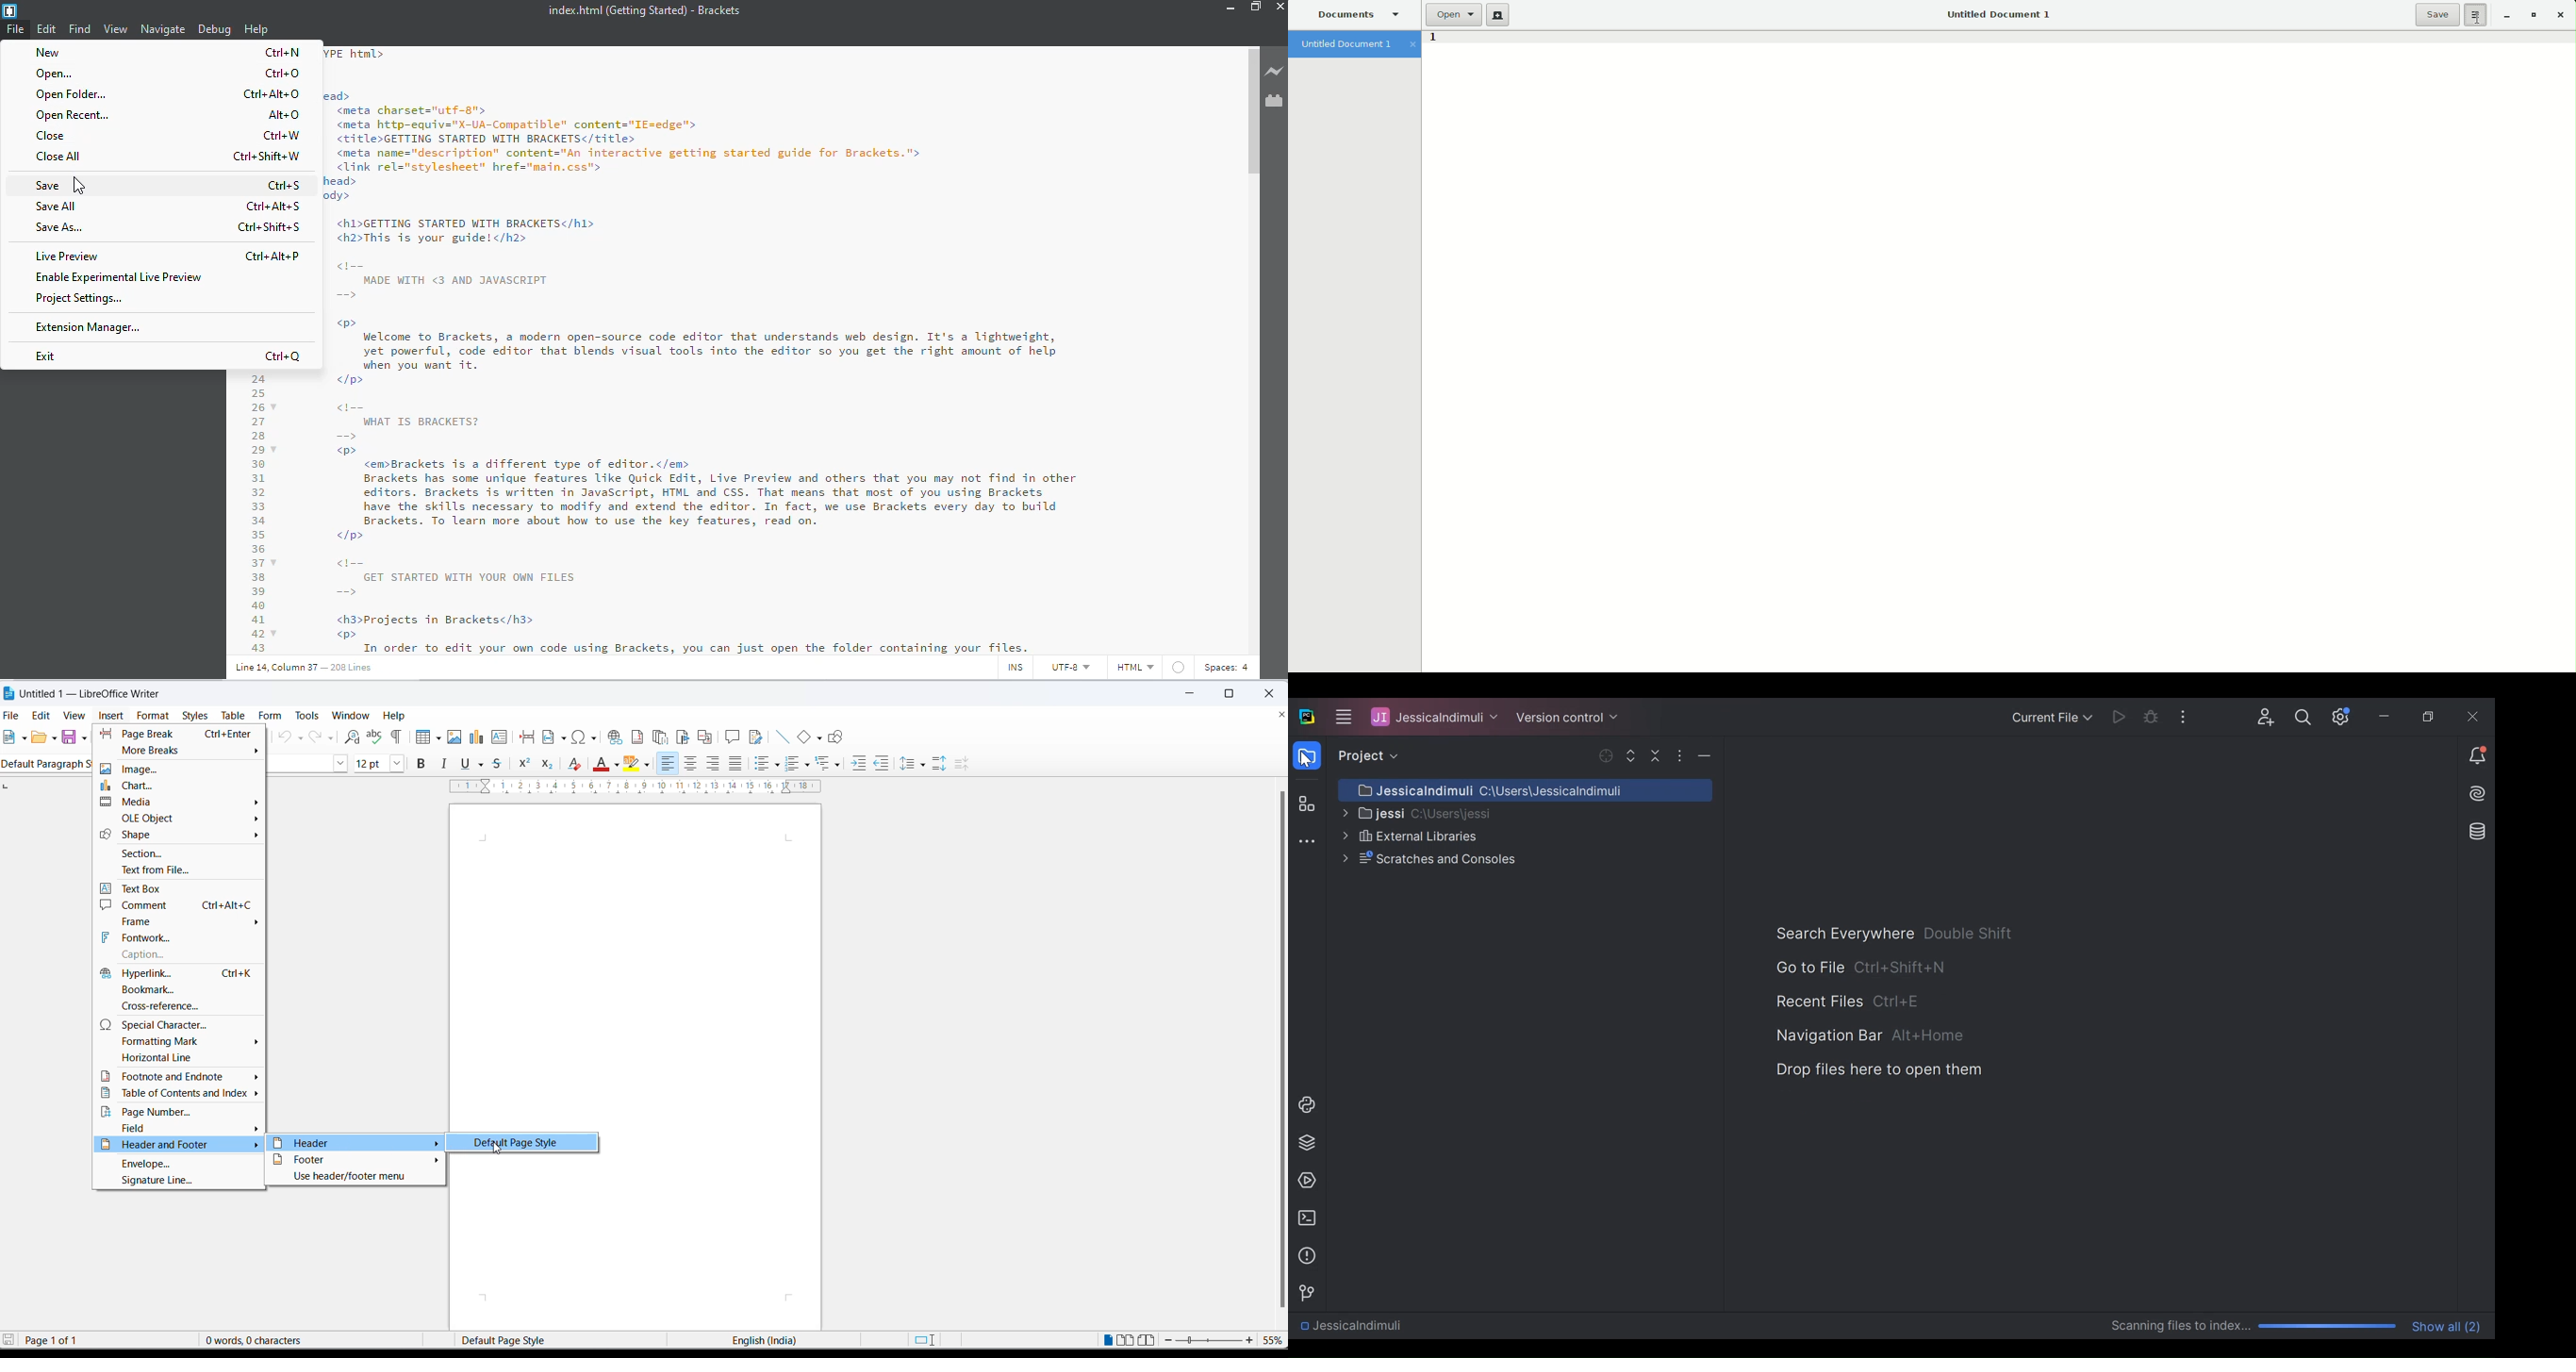 The image size is (2576, 1372). I want to click on format, so click(151, 716).